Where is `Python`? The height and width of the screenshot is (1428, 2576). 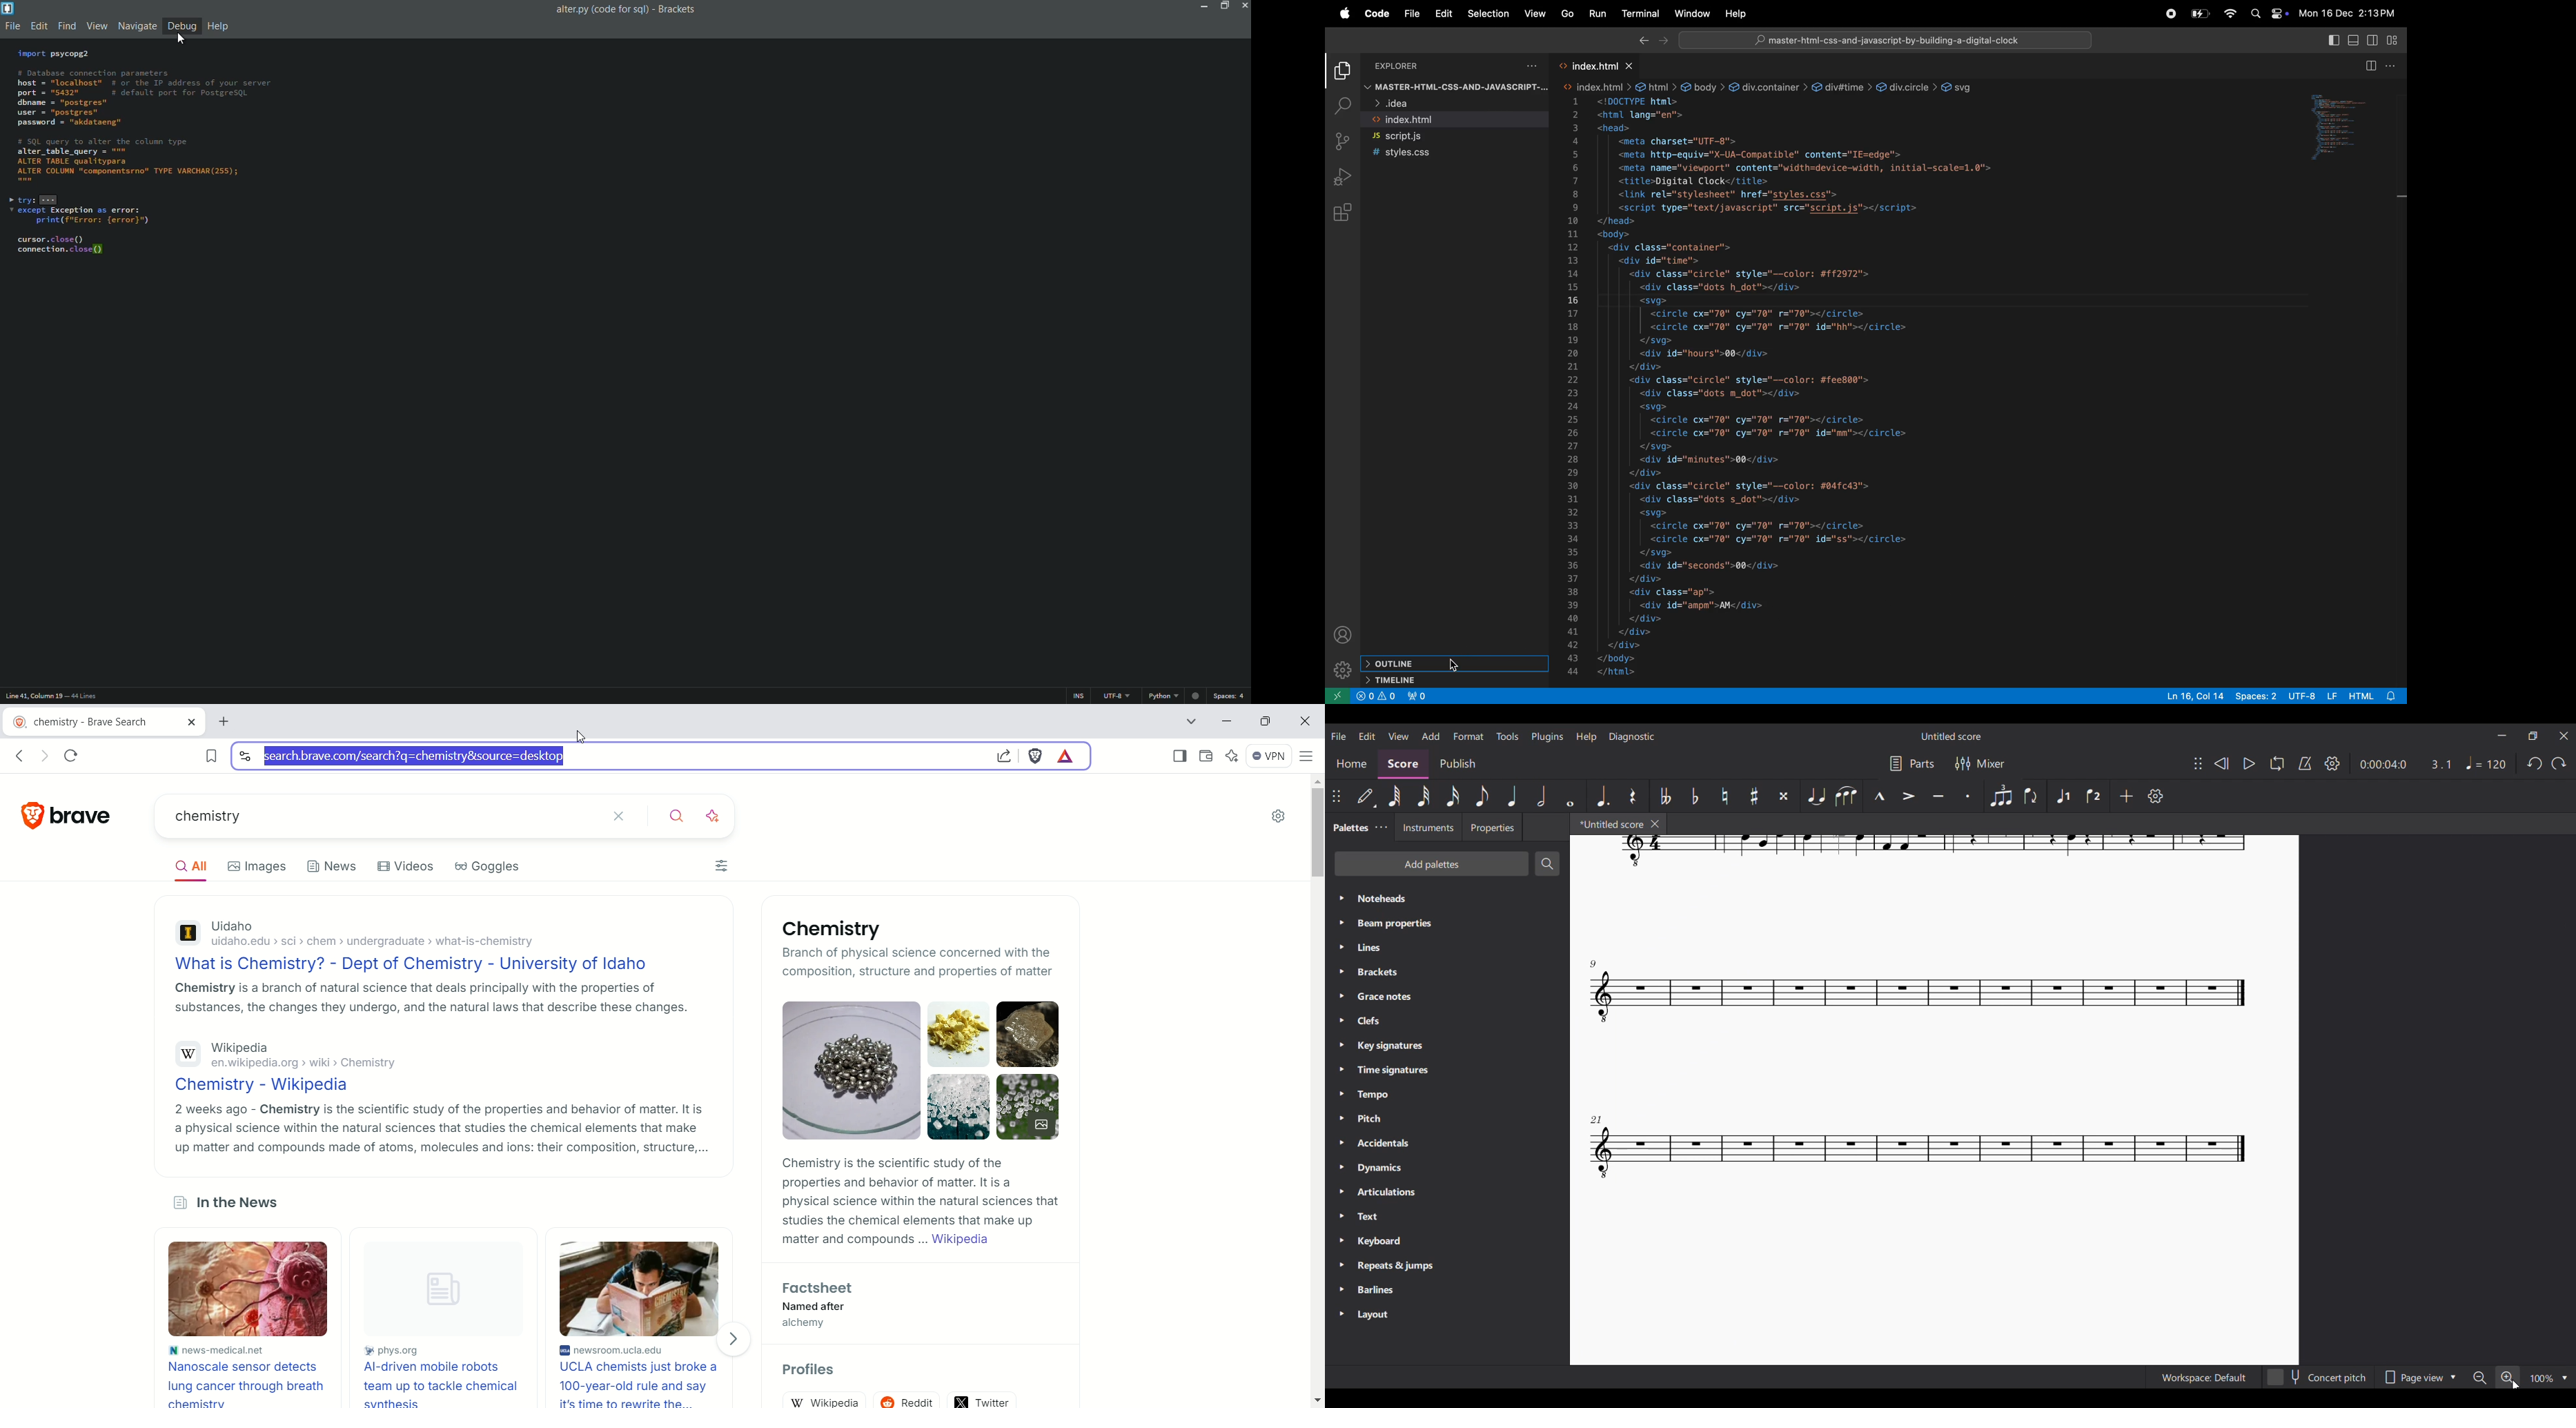
Python is located at coordinates (1164, 697).